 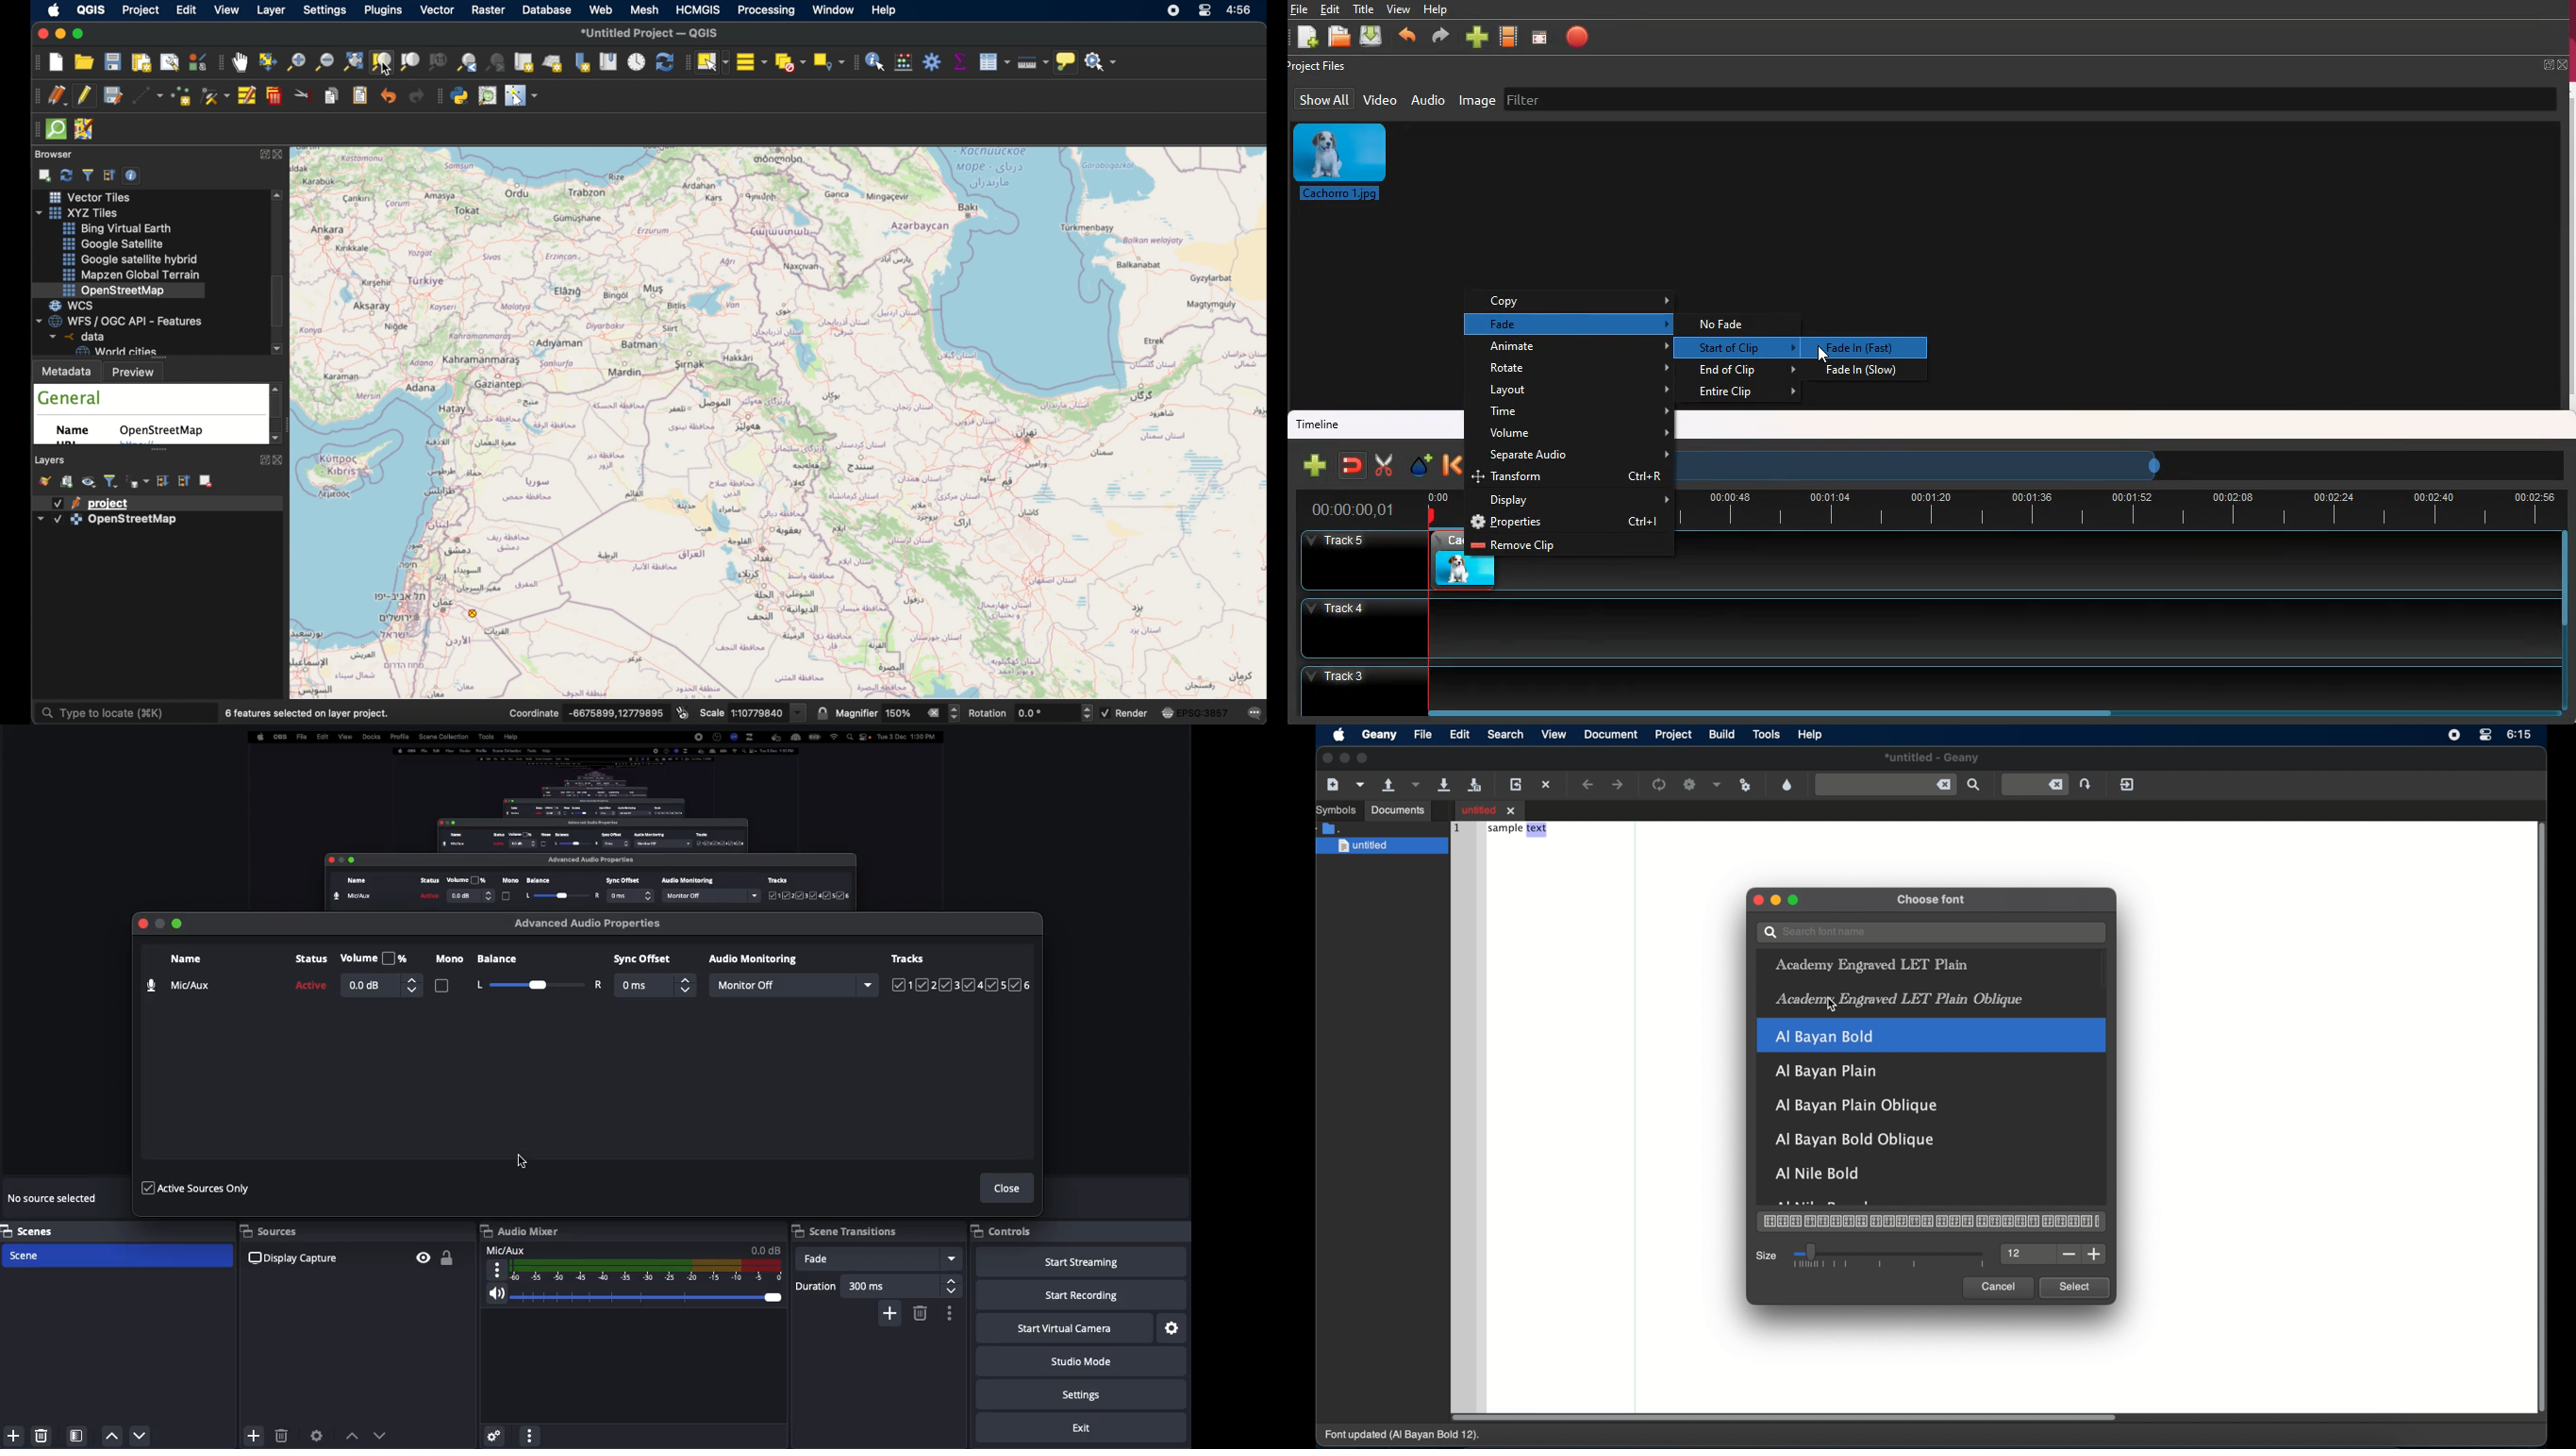 What do you see at coordinates (448, 975) in the screenshot?
I see `Mono` at bounding box center [448, 975].